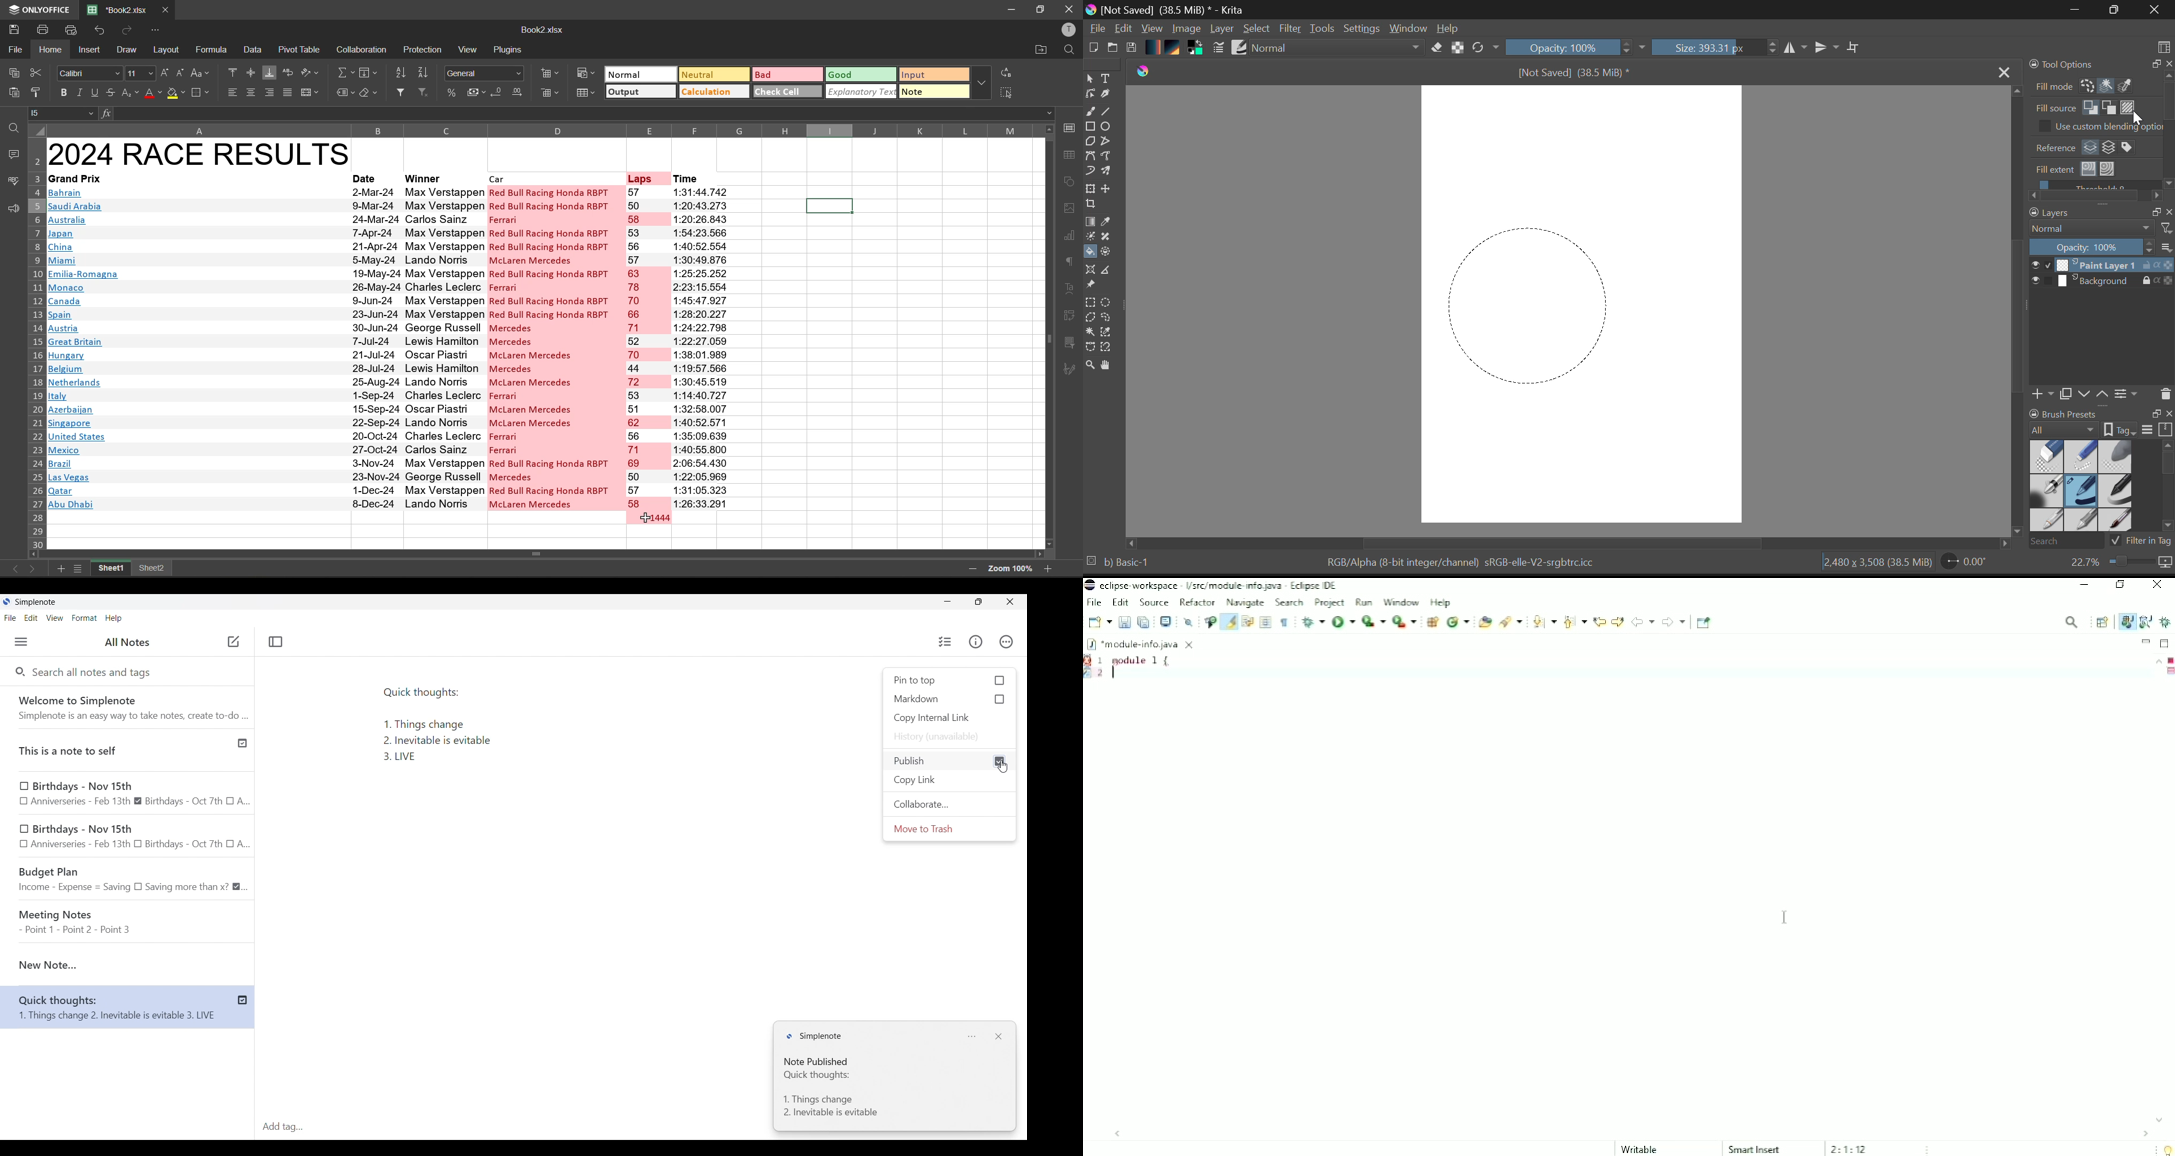  I want to click on File Name & size, so click(1573, 72).